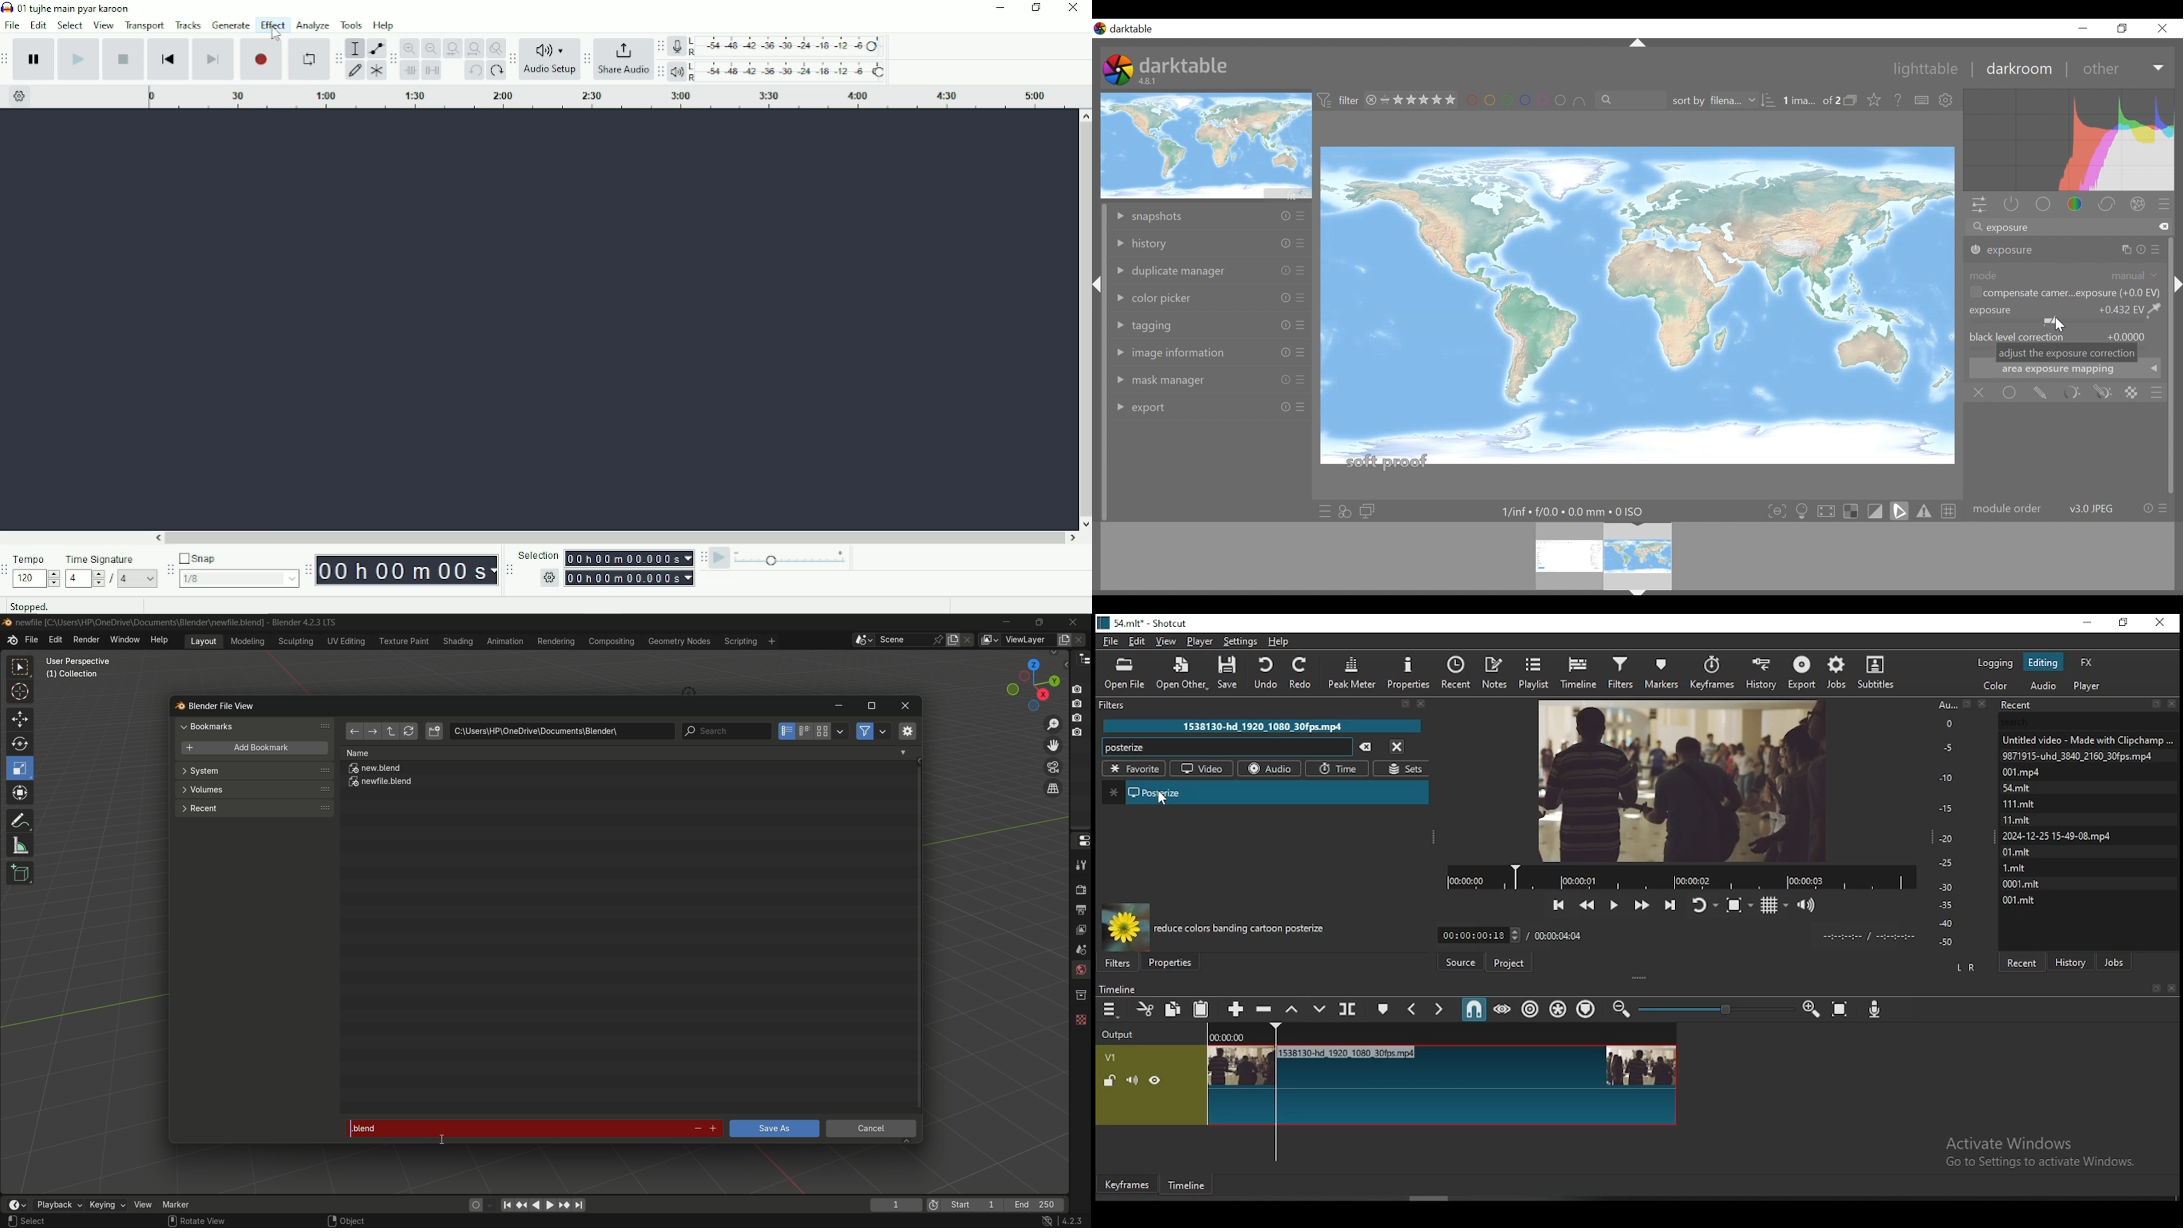 This screenshot has height=1232, width=2184. I want to click on timeline, so click(16, 1205).